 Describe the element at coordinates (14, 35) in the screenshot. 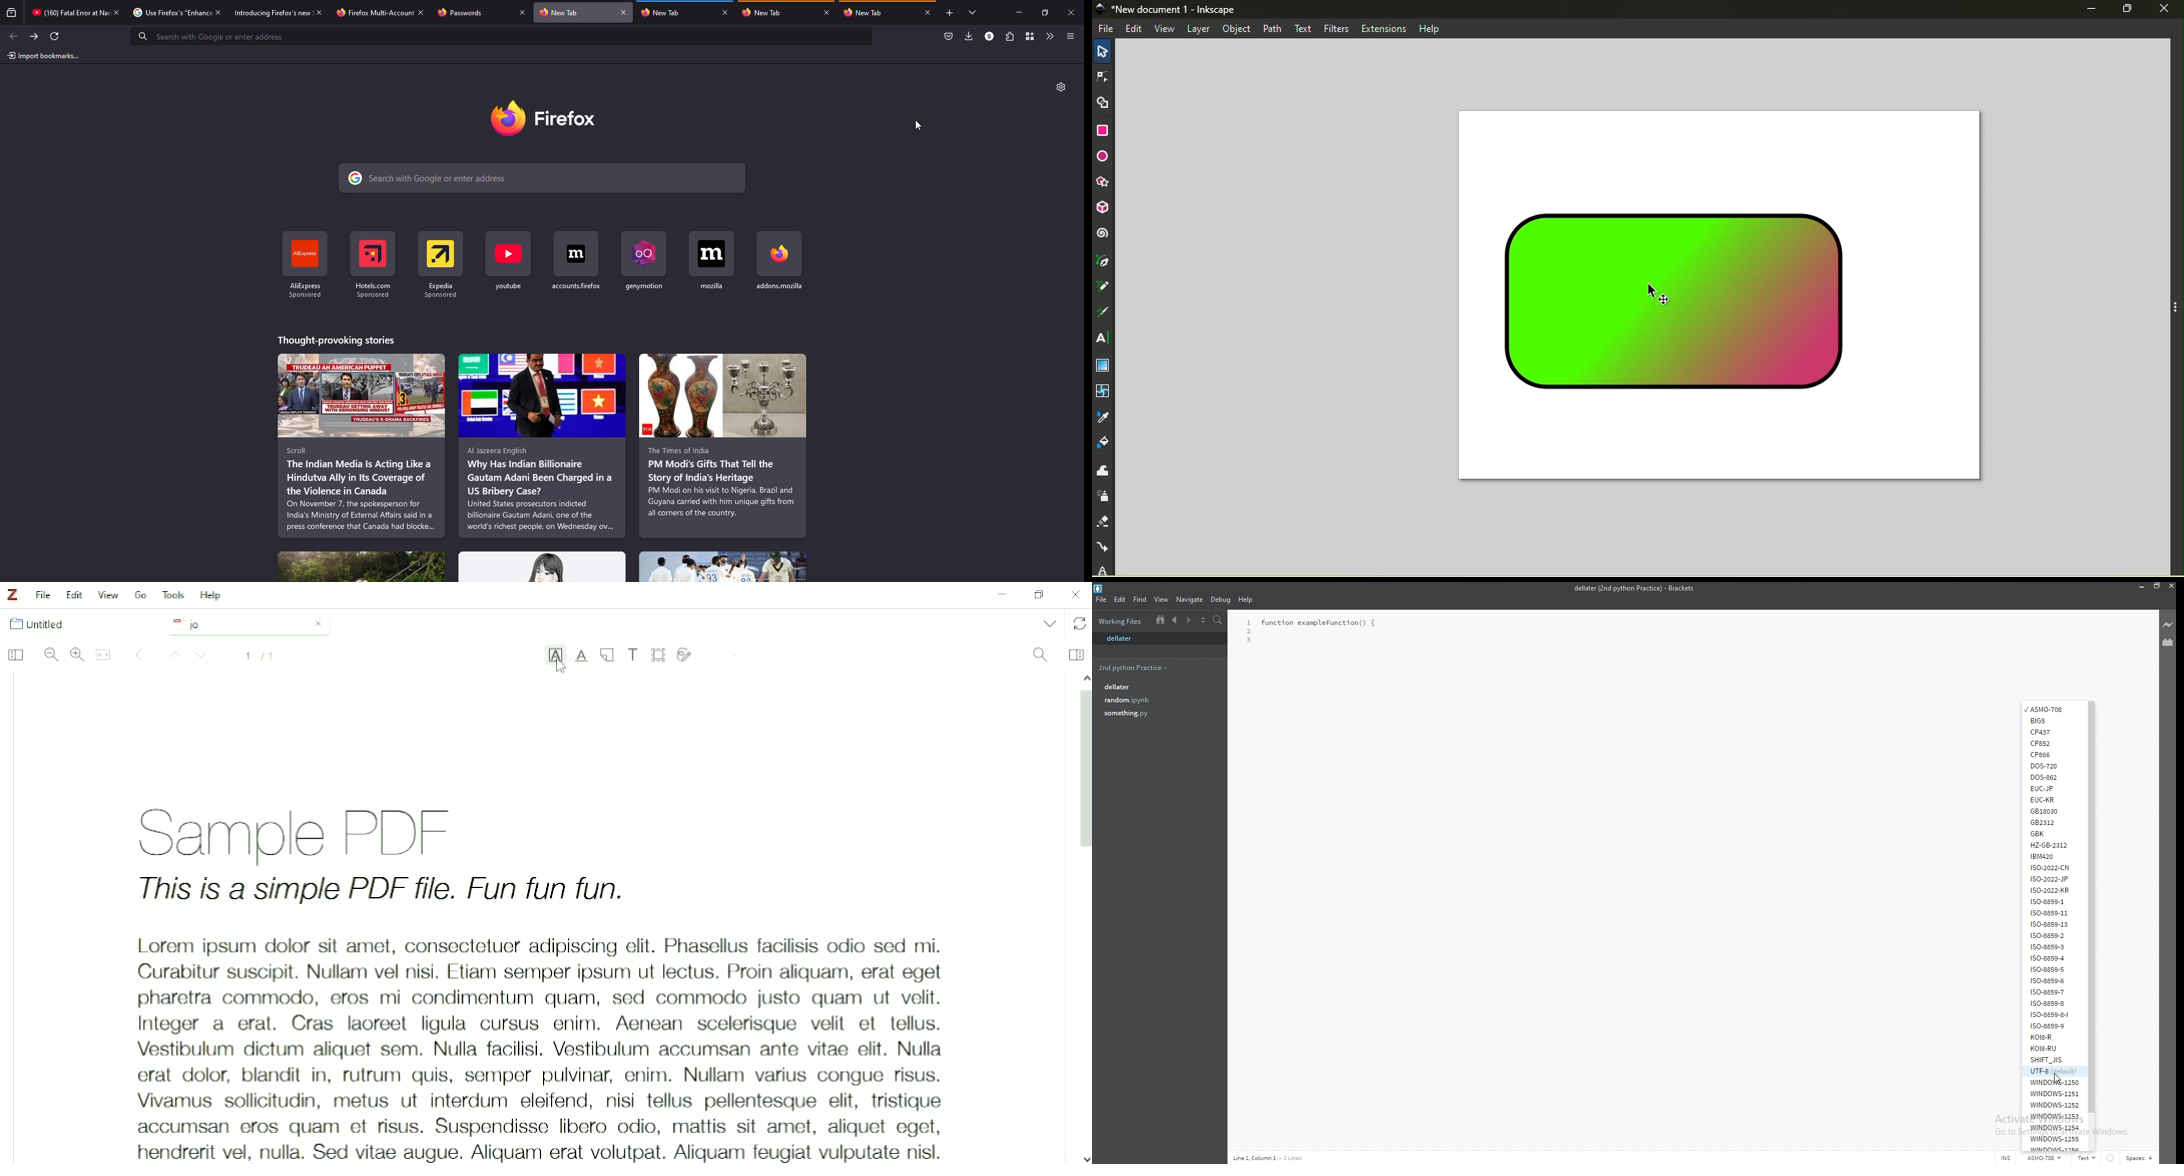

I see `back` at that location.